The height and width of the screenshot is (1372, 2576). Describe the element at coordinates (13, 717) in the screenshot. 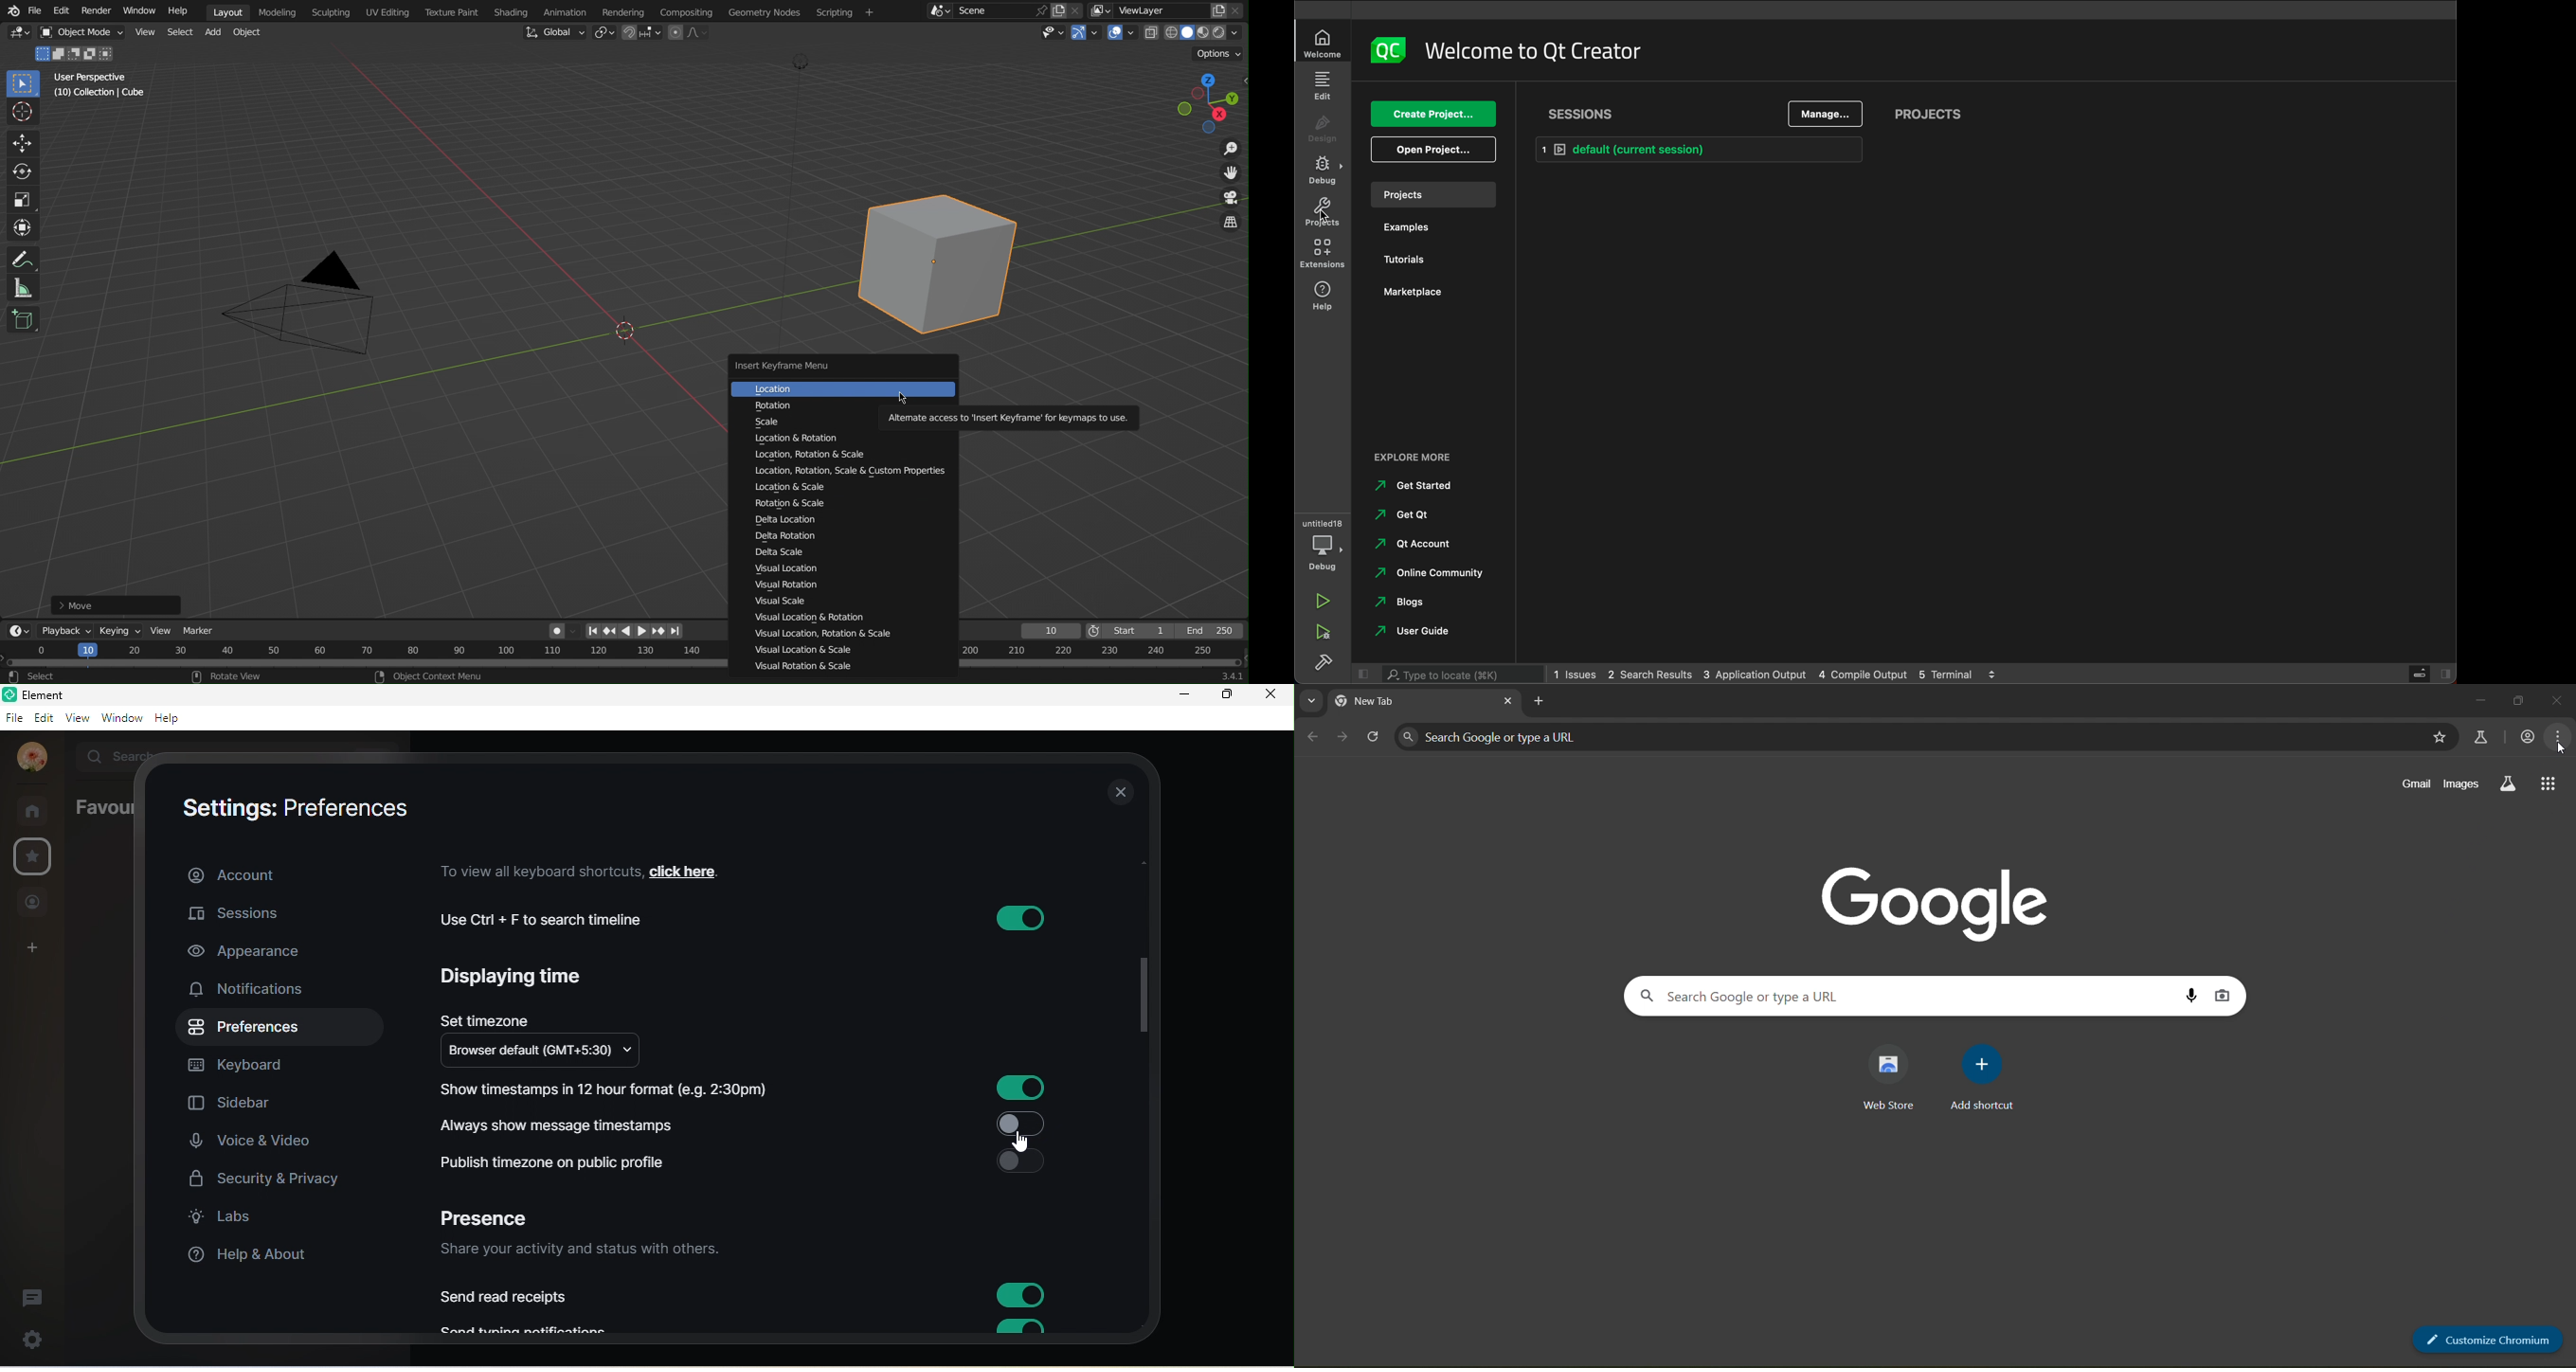

I see `file` at that location.